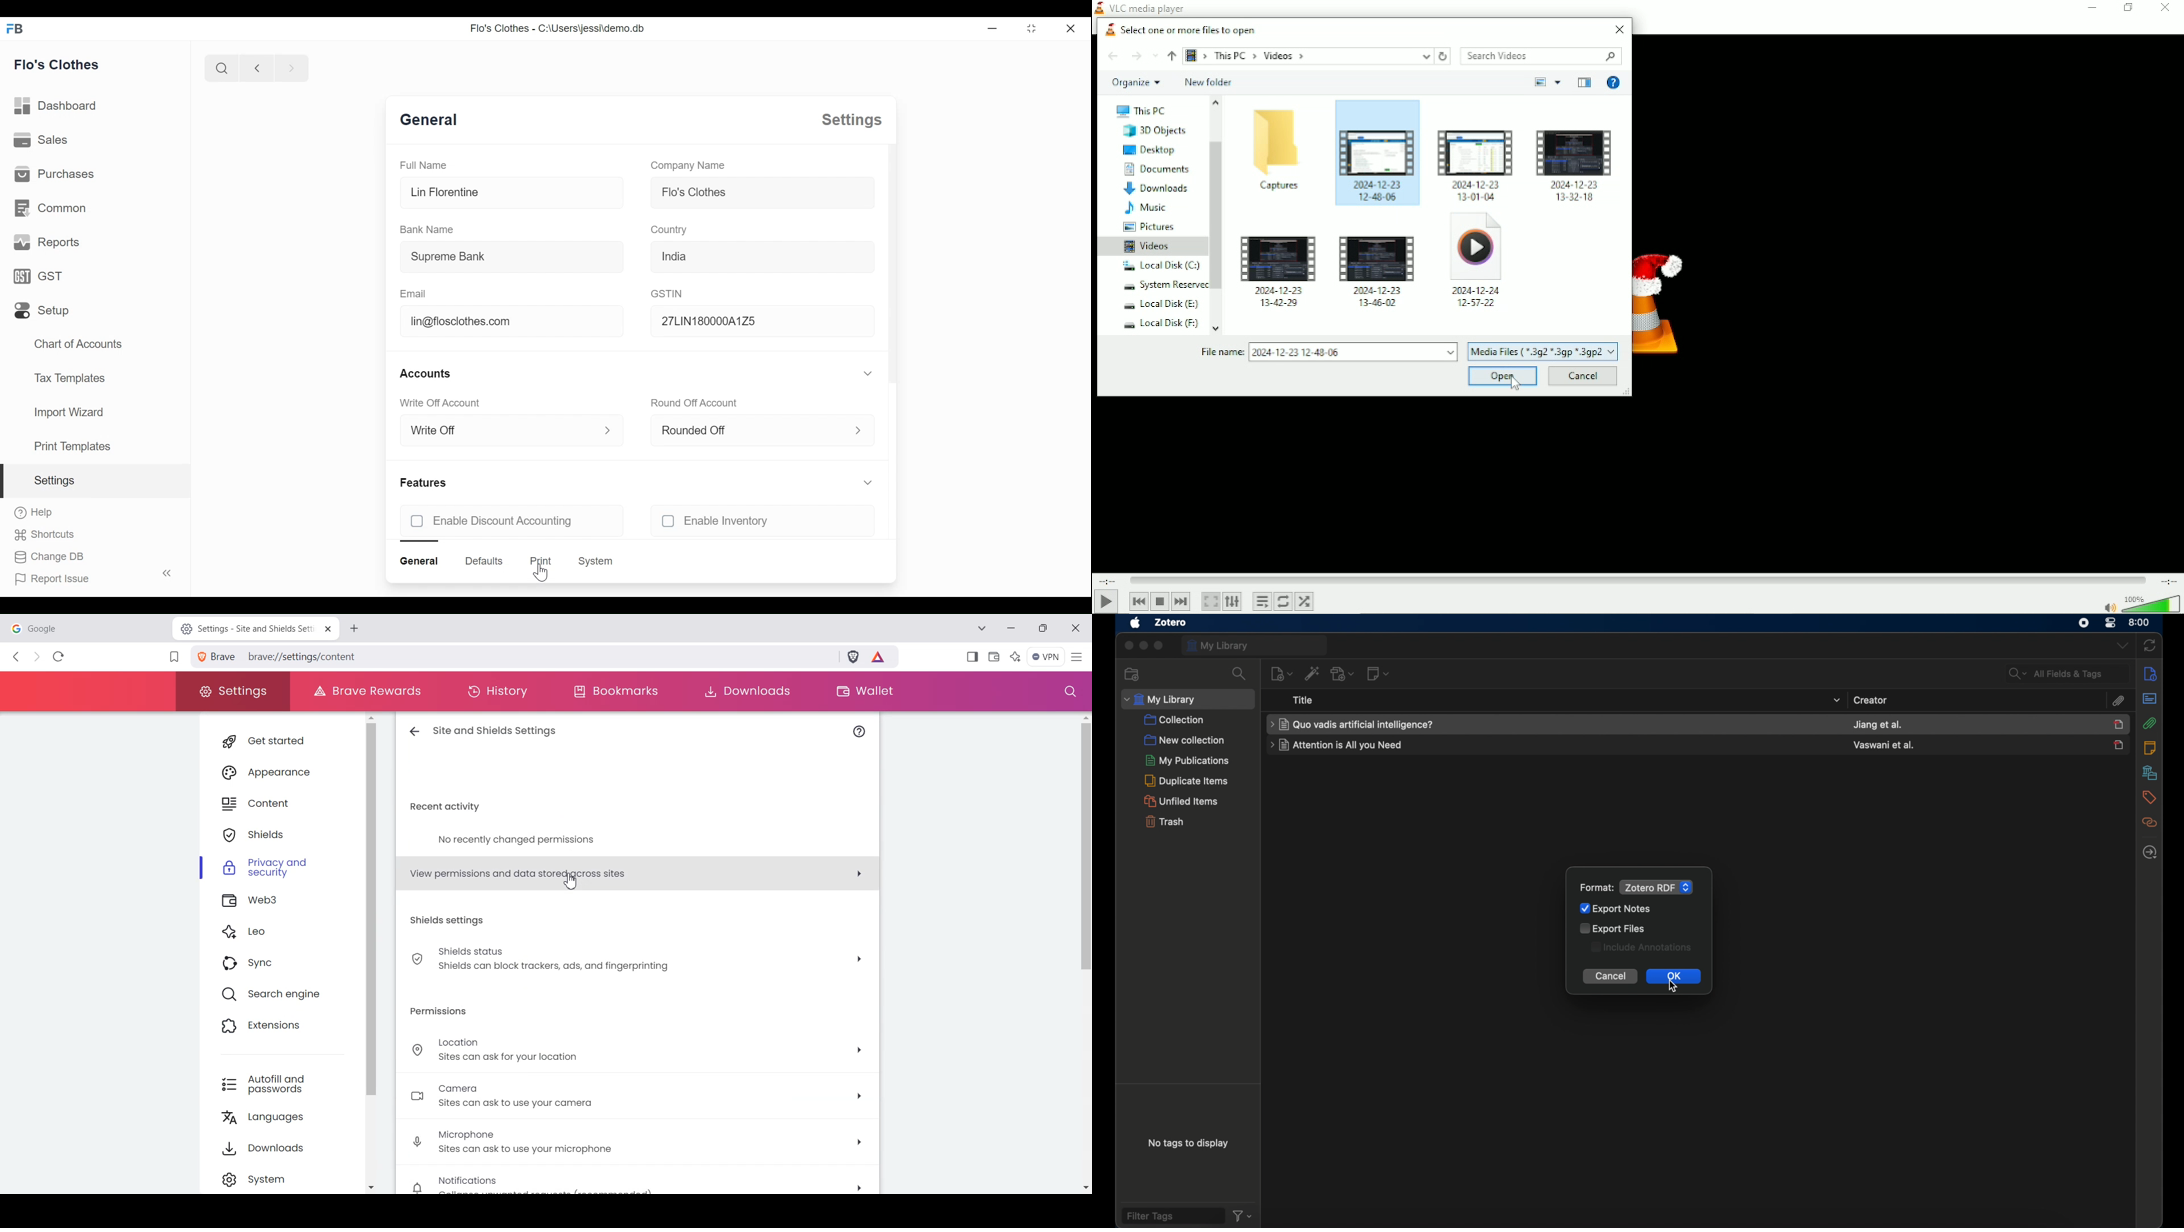  Describe the element at coordinates (68, 377) in the screenshot. I see `tax templates` at that location.